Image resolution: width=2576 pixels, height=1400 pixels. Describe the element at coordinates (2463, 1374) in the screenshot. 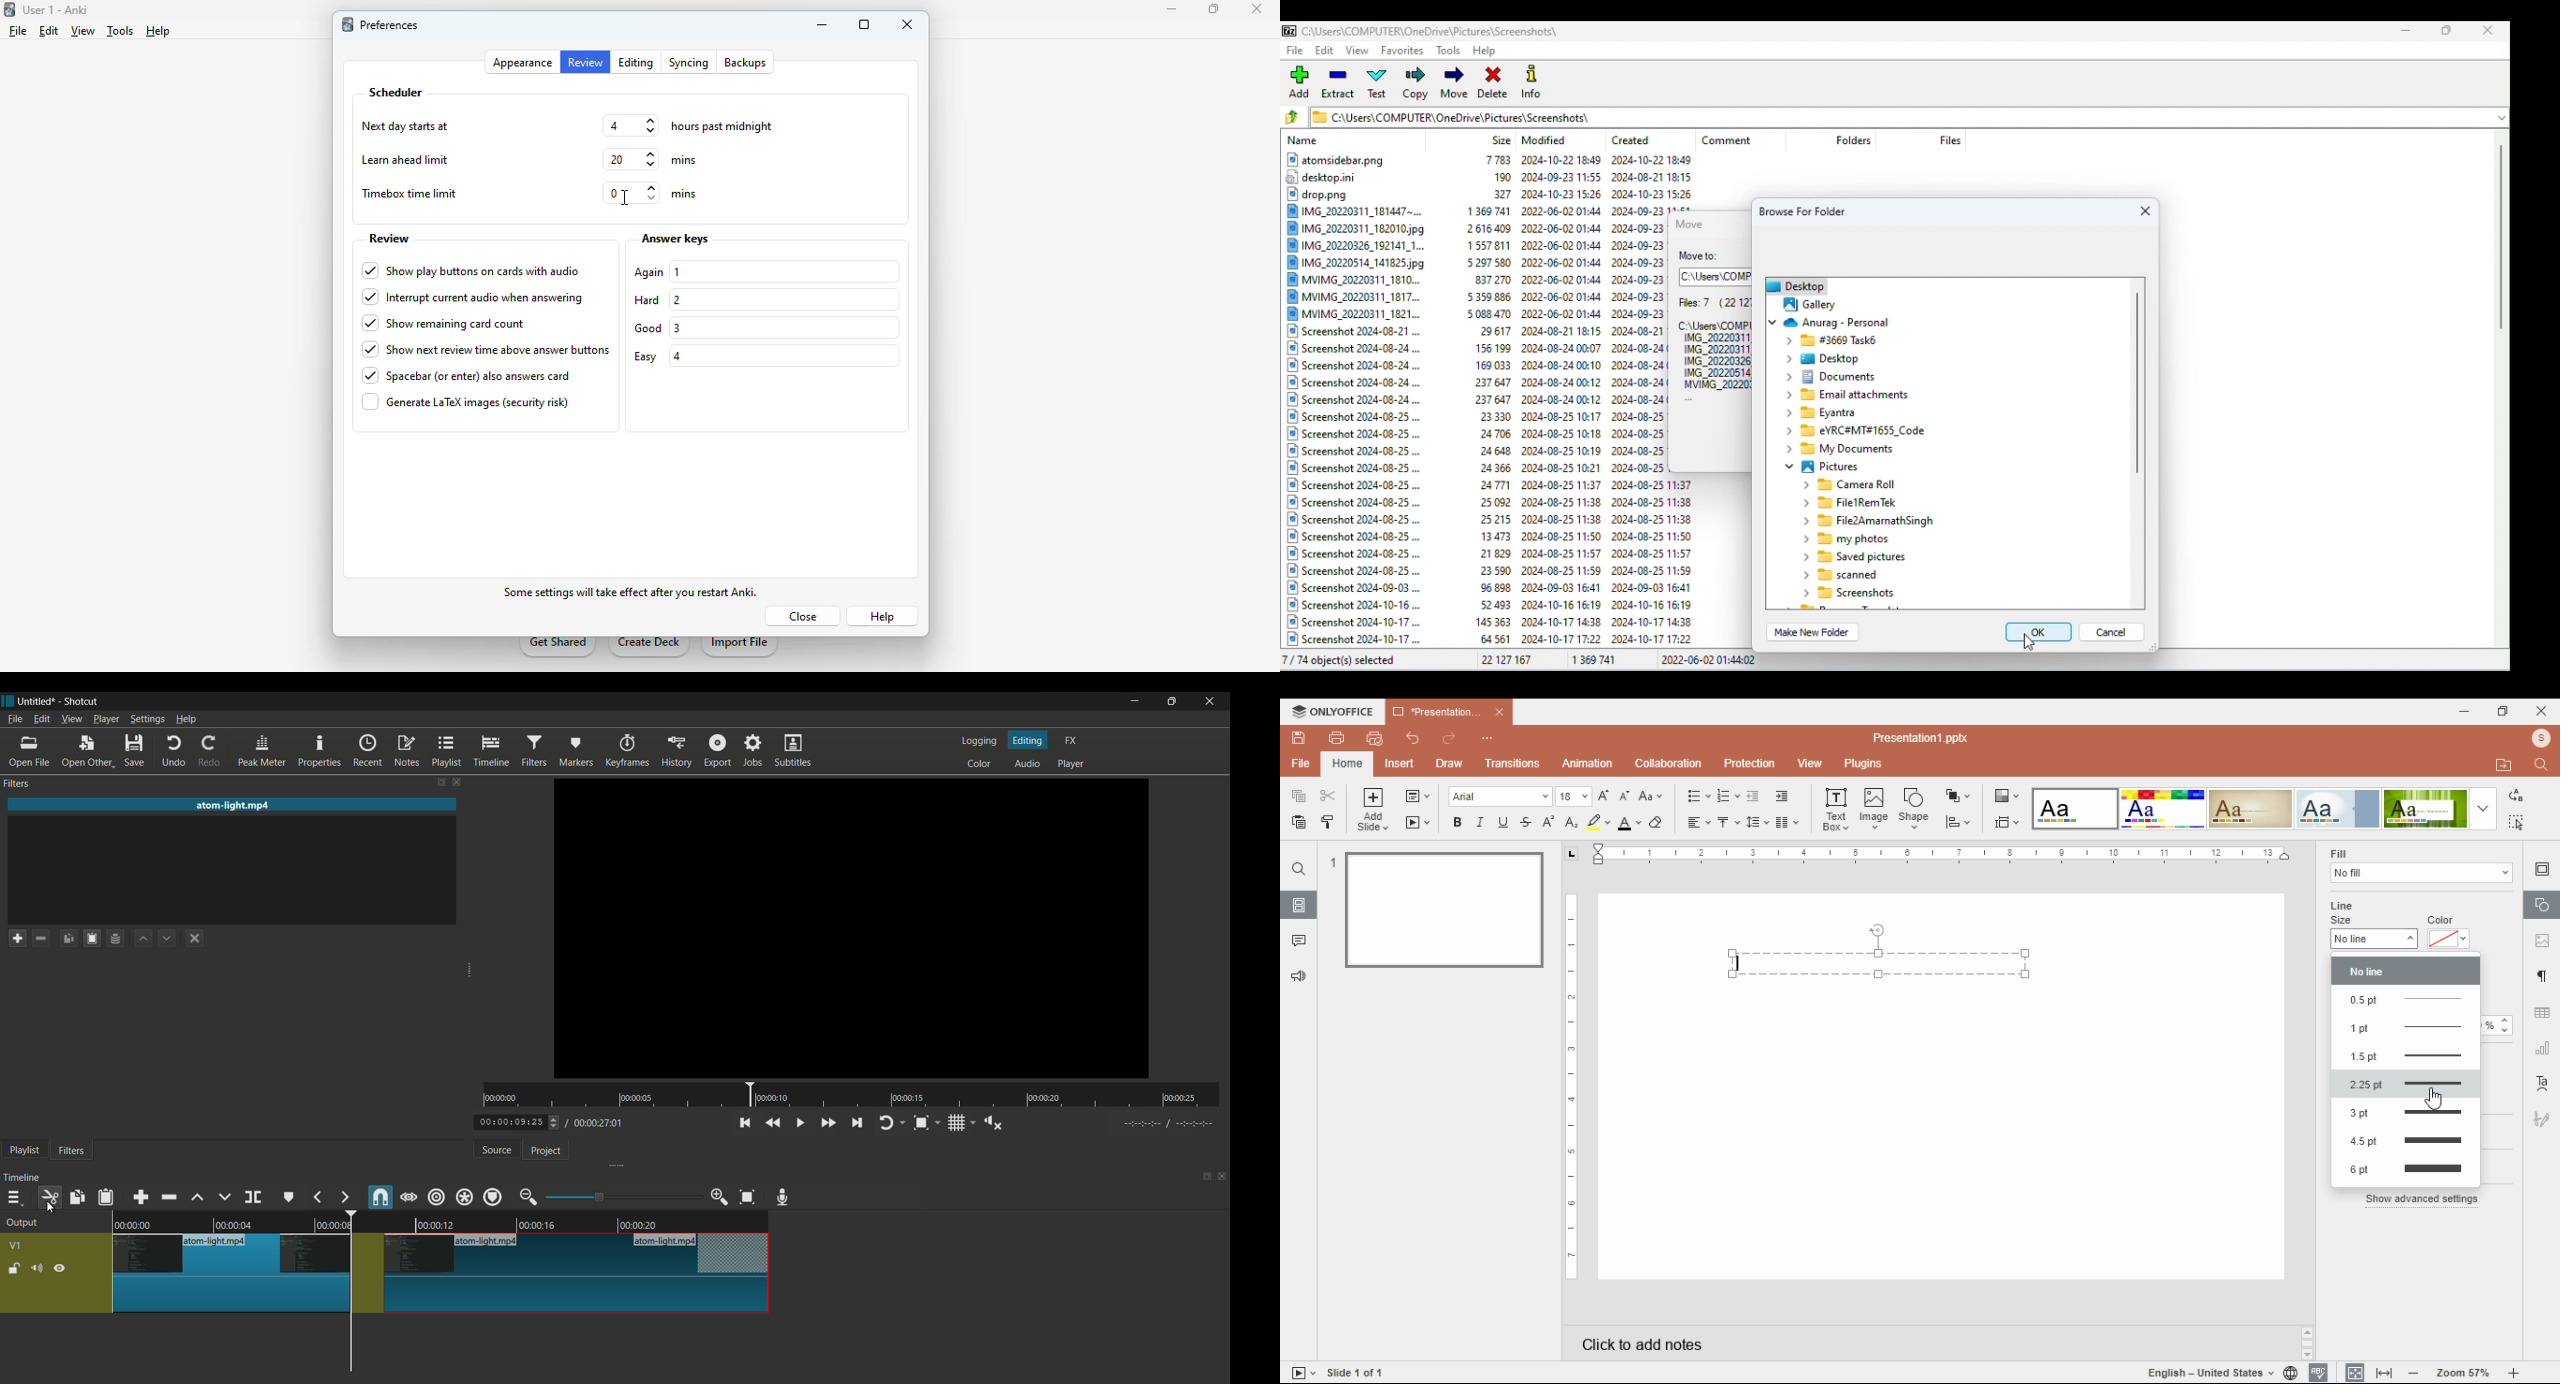

I see `zoom 57%` at that location.